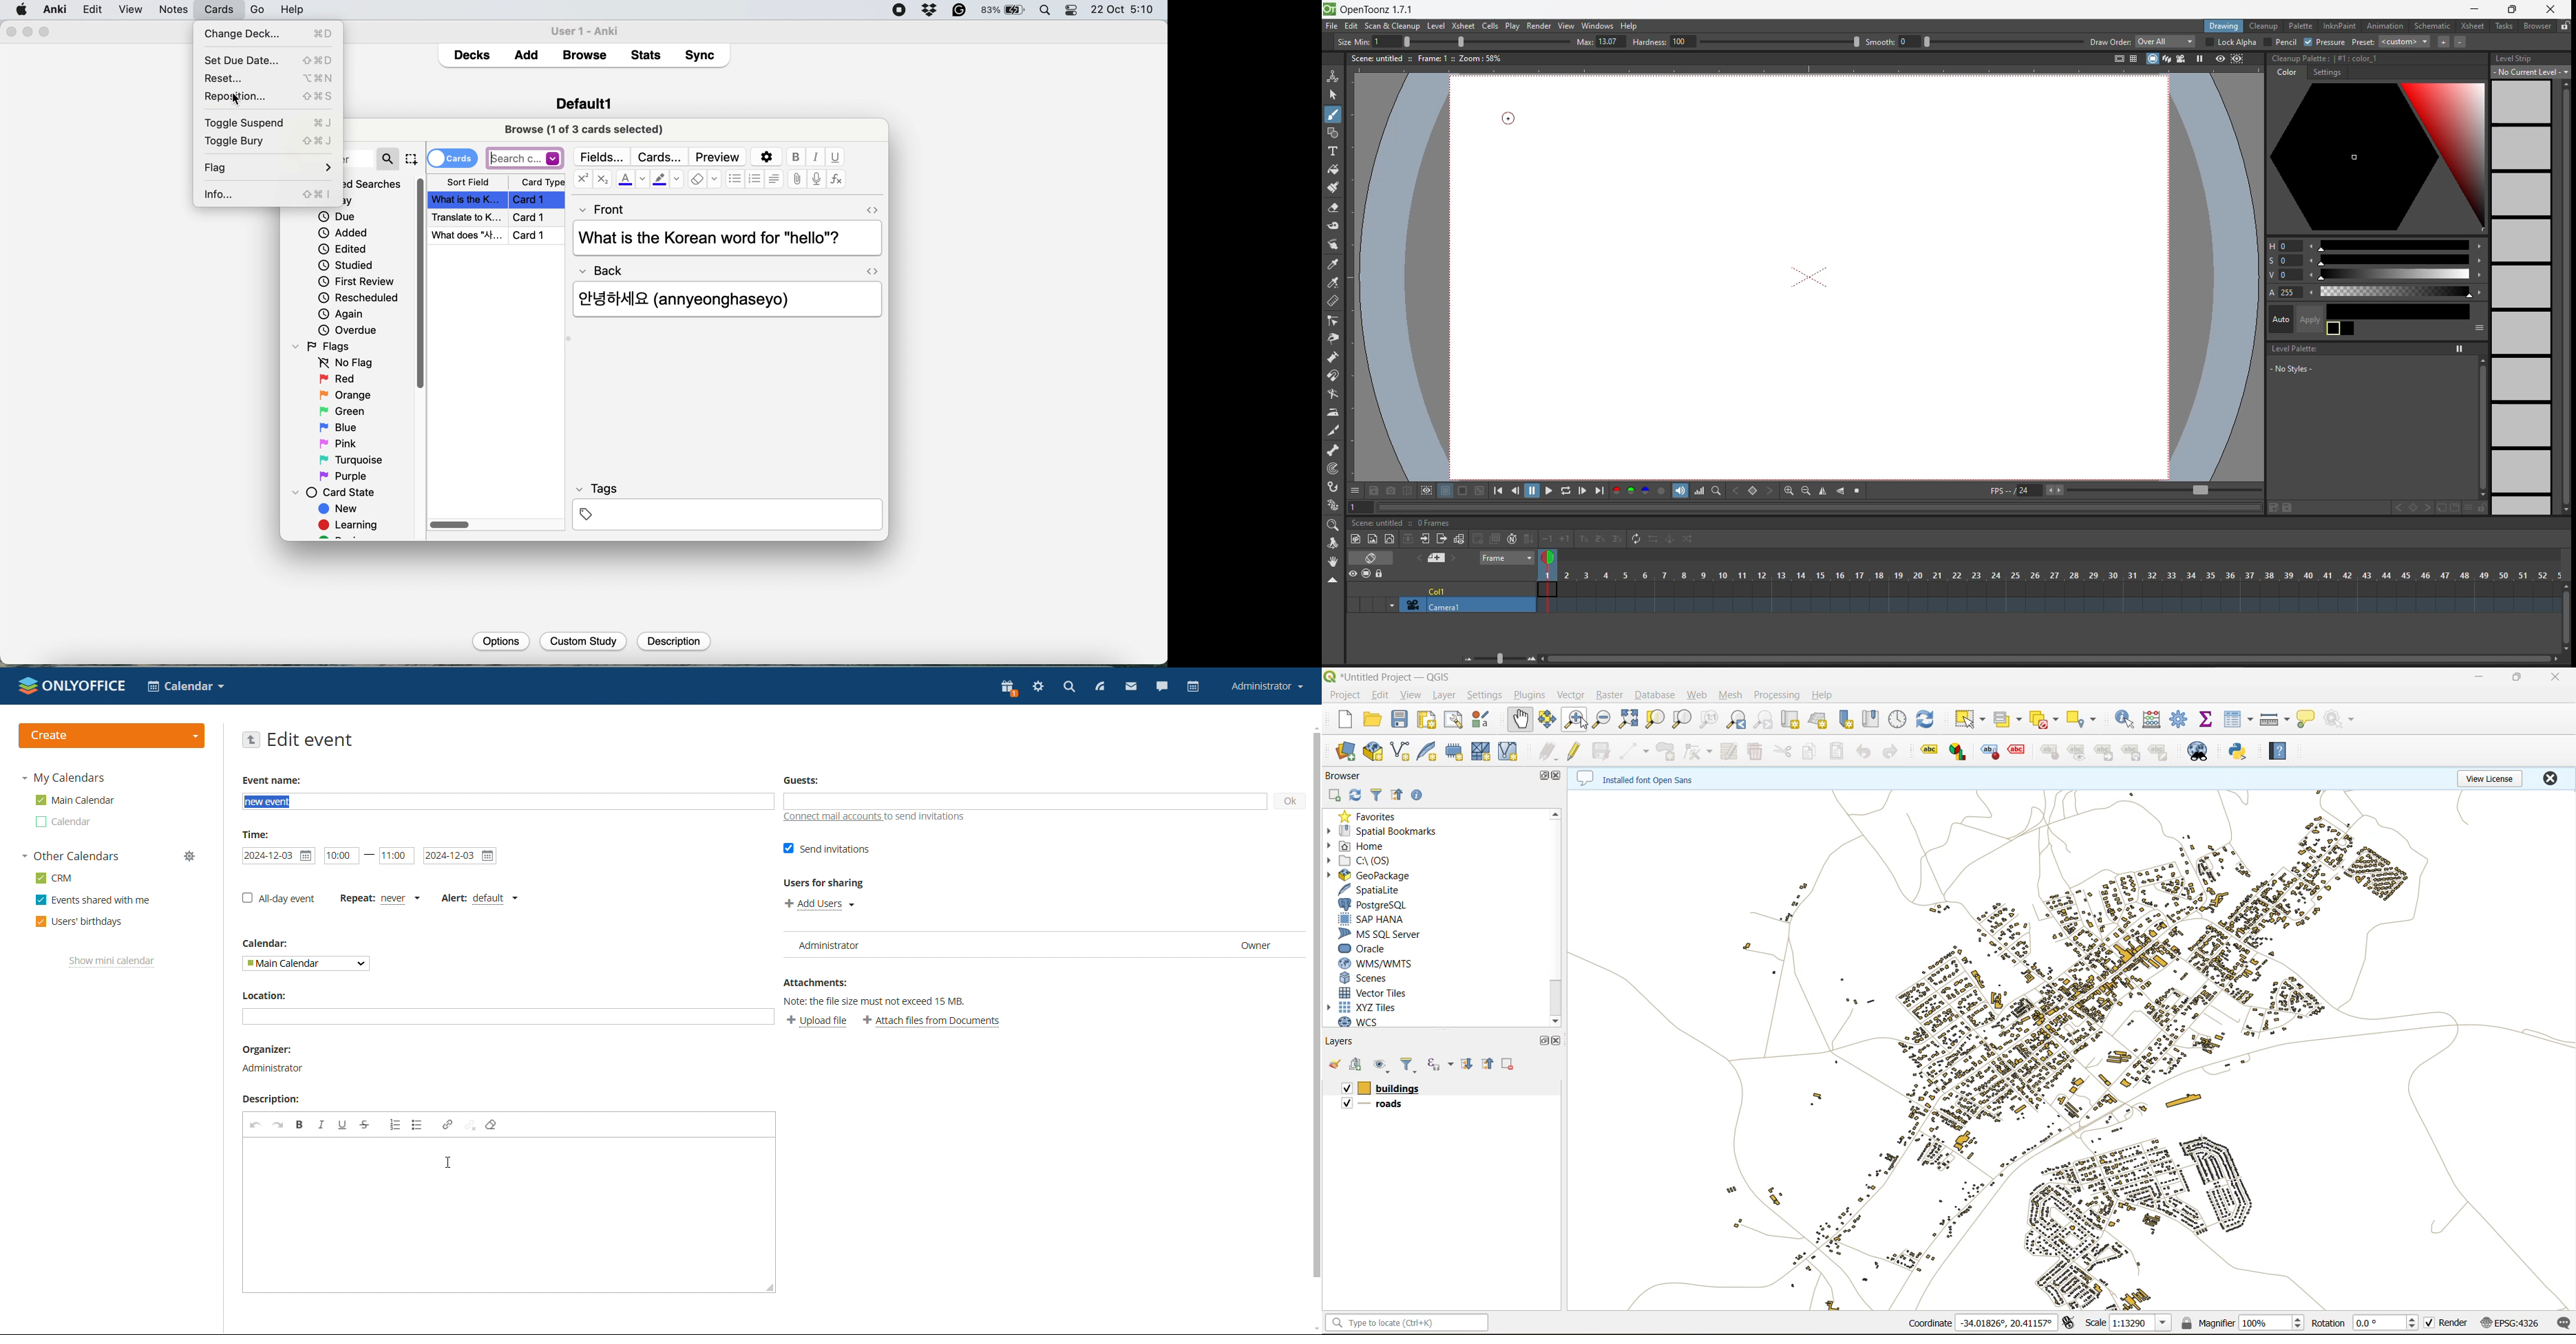  Describe the element at coordinates (1425, 57) in the screenshot. I see `metadata` at that location.